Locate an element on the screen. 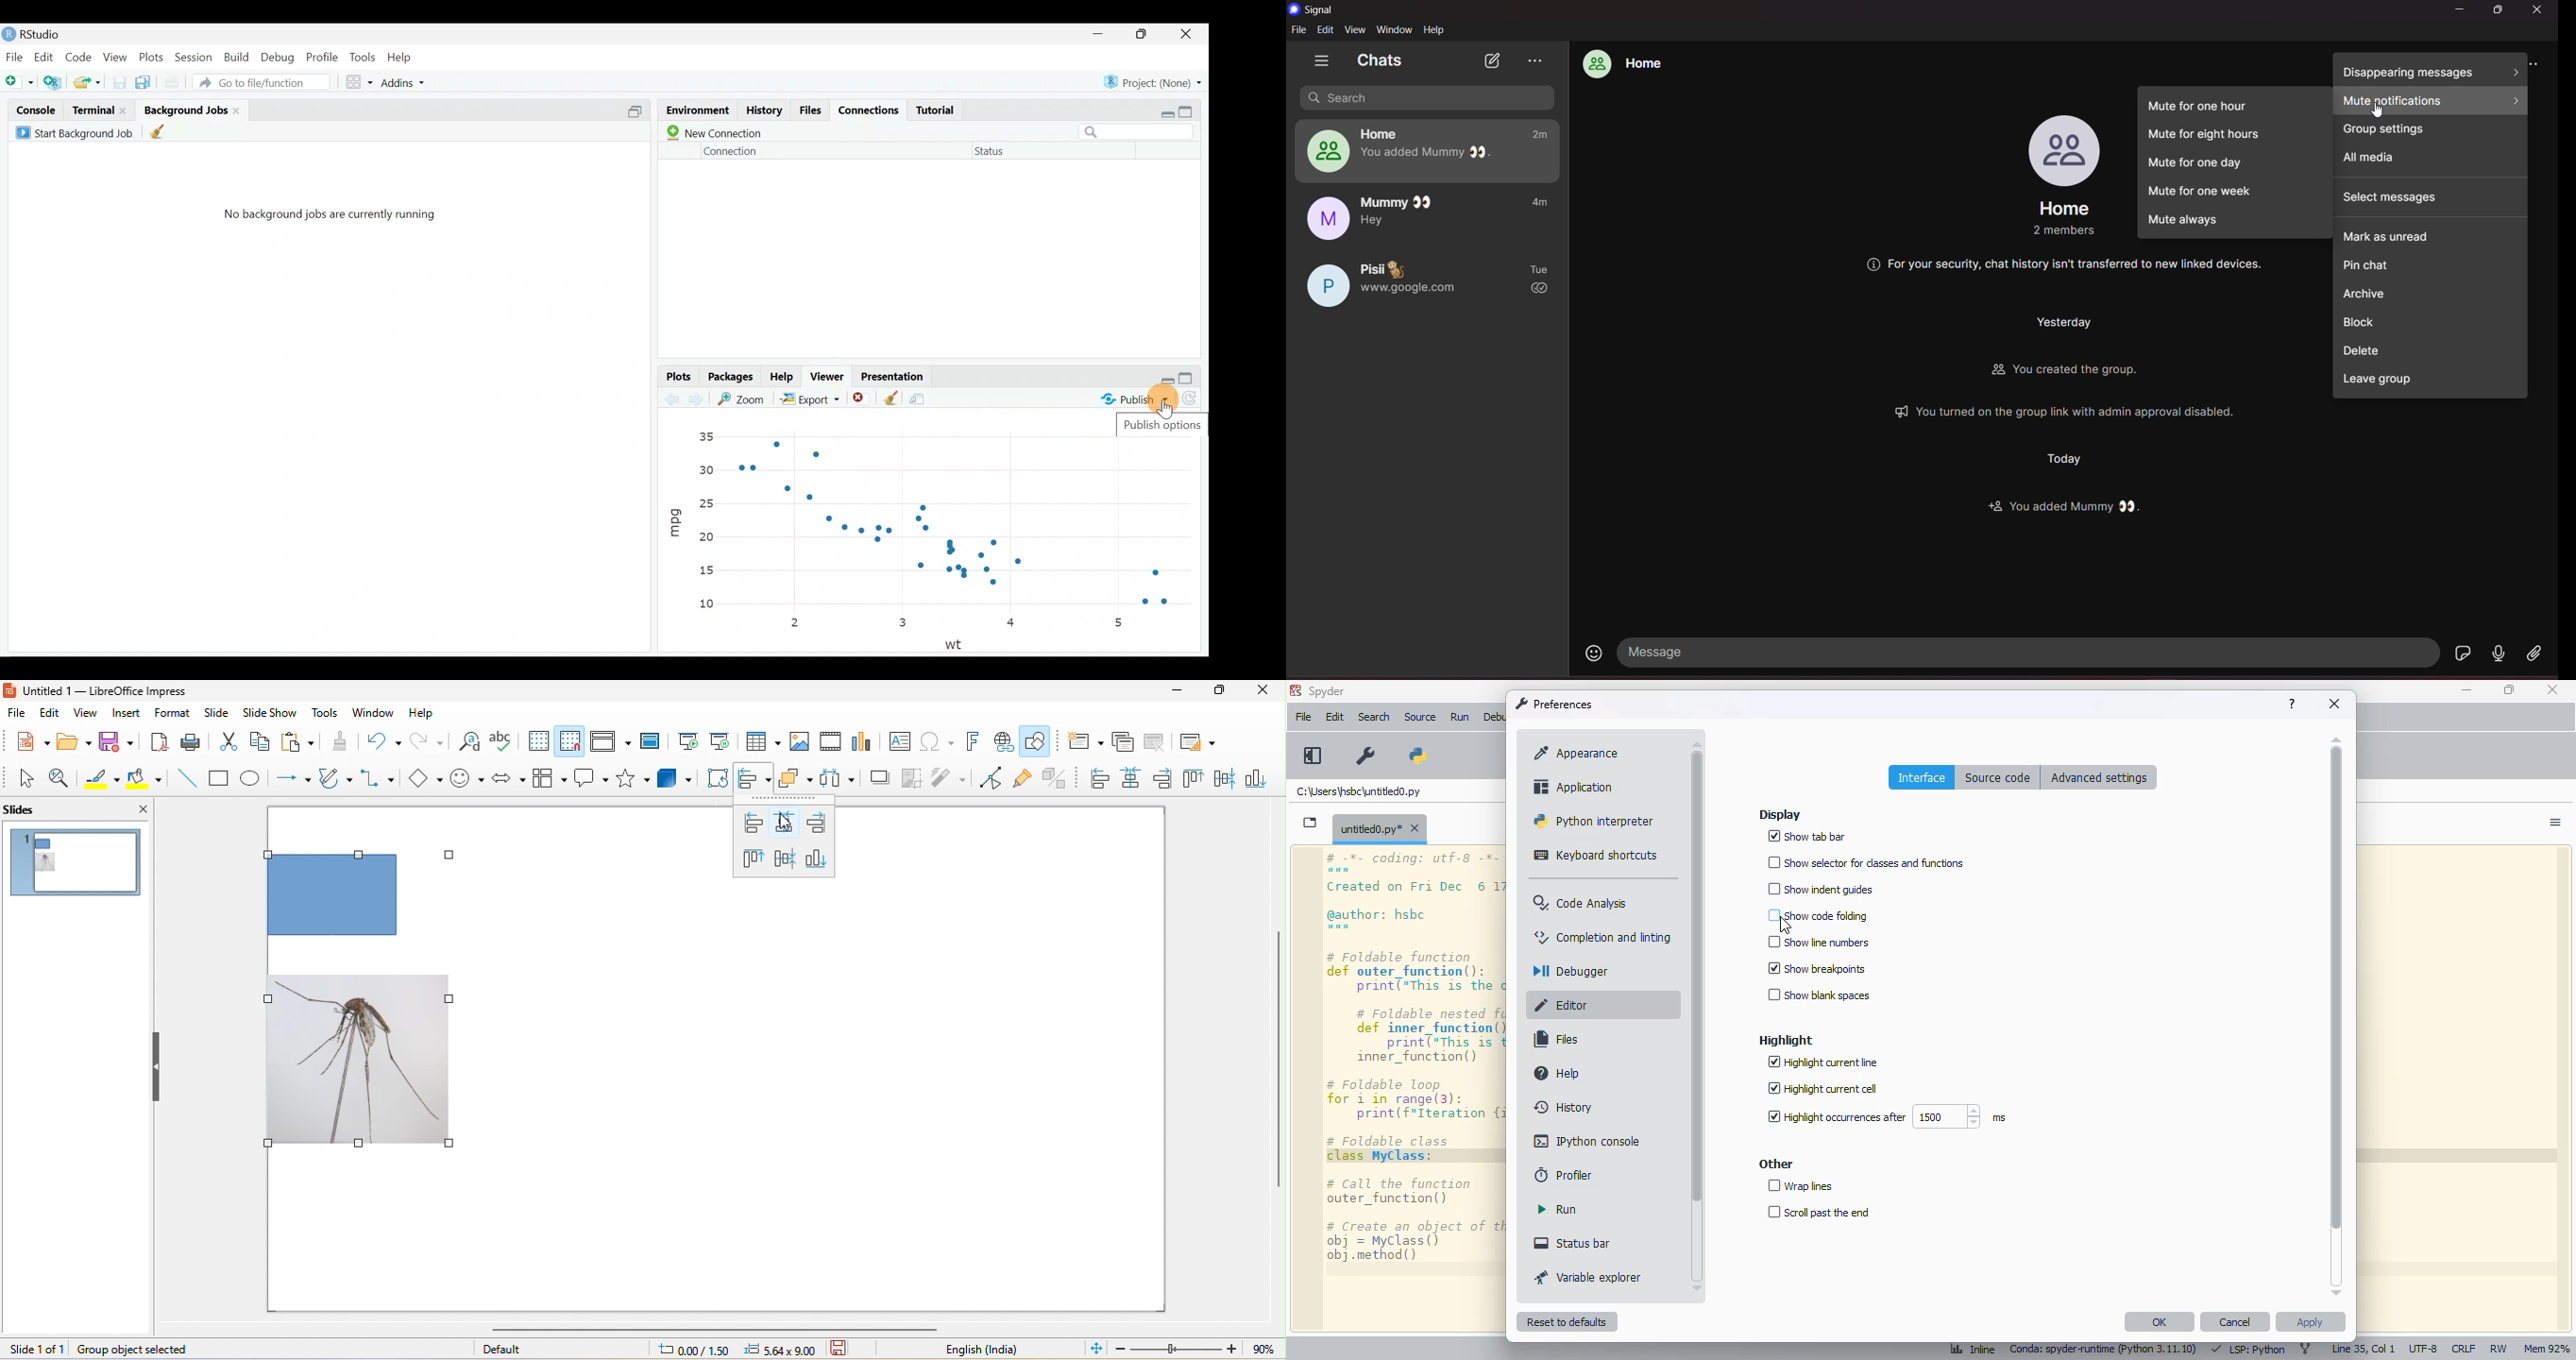  conda: spyder-runtime (python 3. 11. 10) is located at coordinates (2101, 1351).